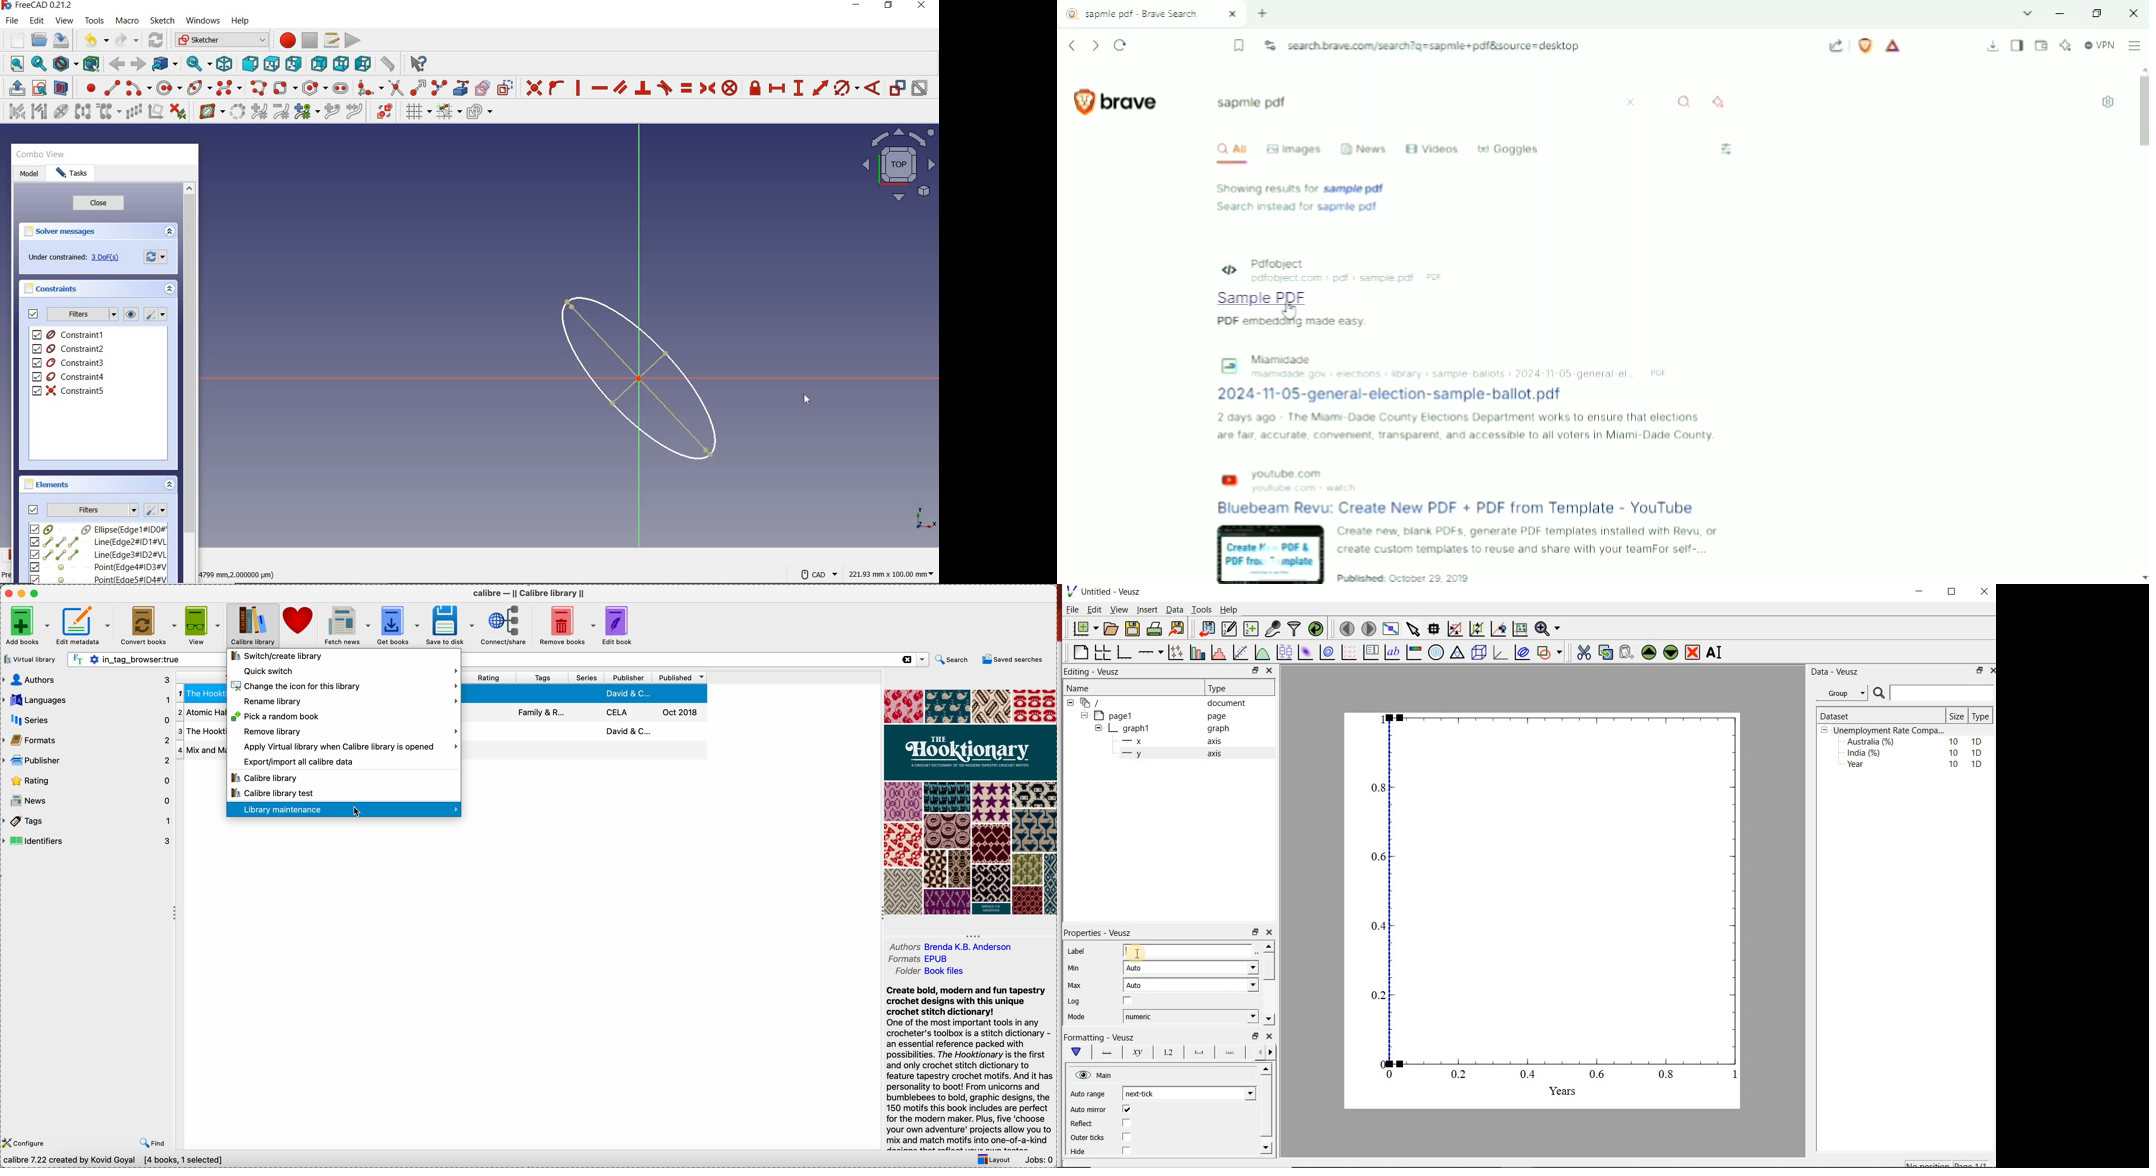 This screenshot has height=1176, width=2156. What do you see at coordinates (1500, 652) in the screenshot?
I see `3d graphs` at bounding box center [1500, 652].